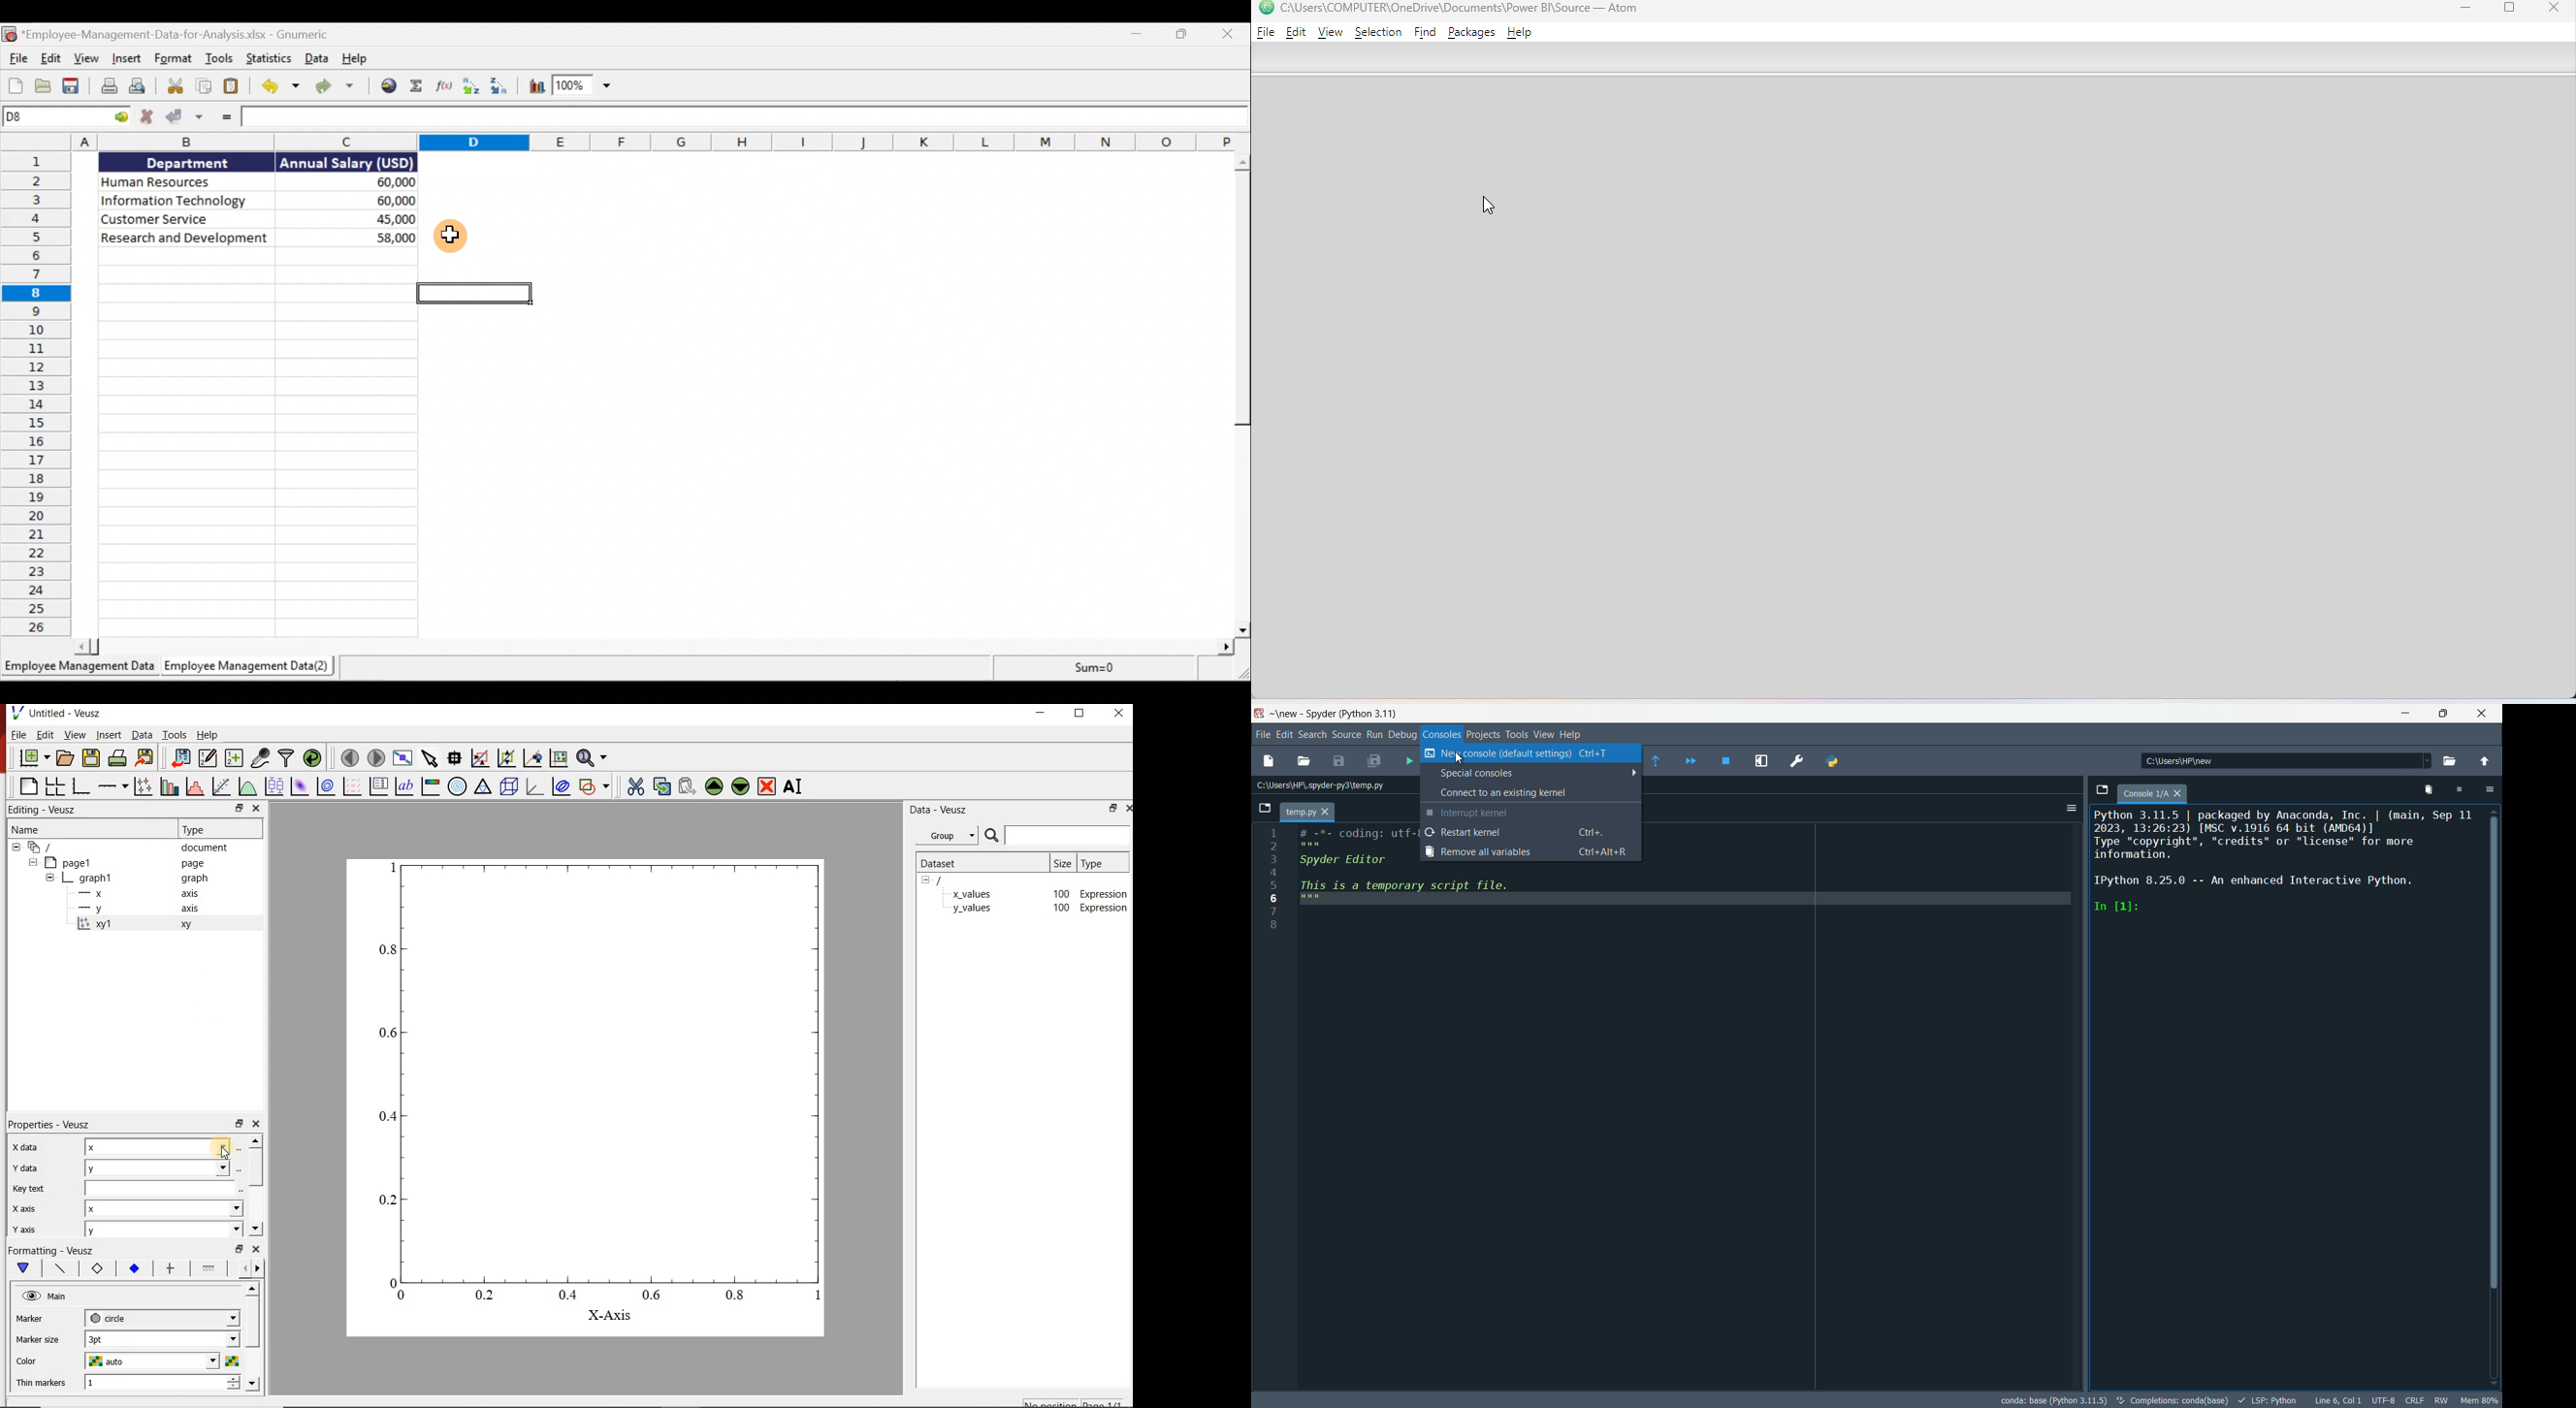  What do you see at coordinates (2481, 1400) in the screenshot?
I see `mem 80%` at bounding box center [2481, 1400].